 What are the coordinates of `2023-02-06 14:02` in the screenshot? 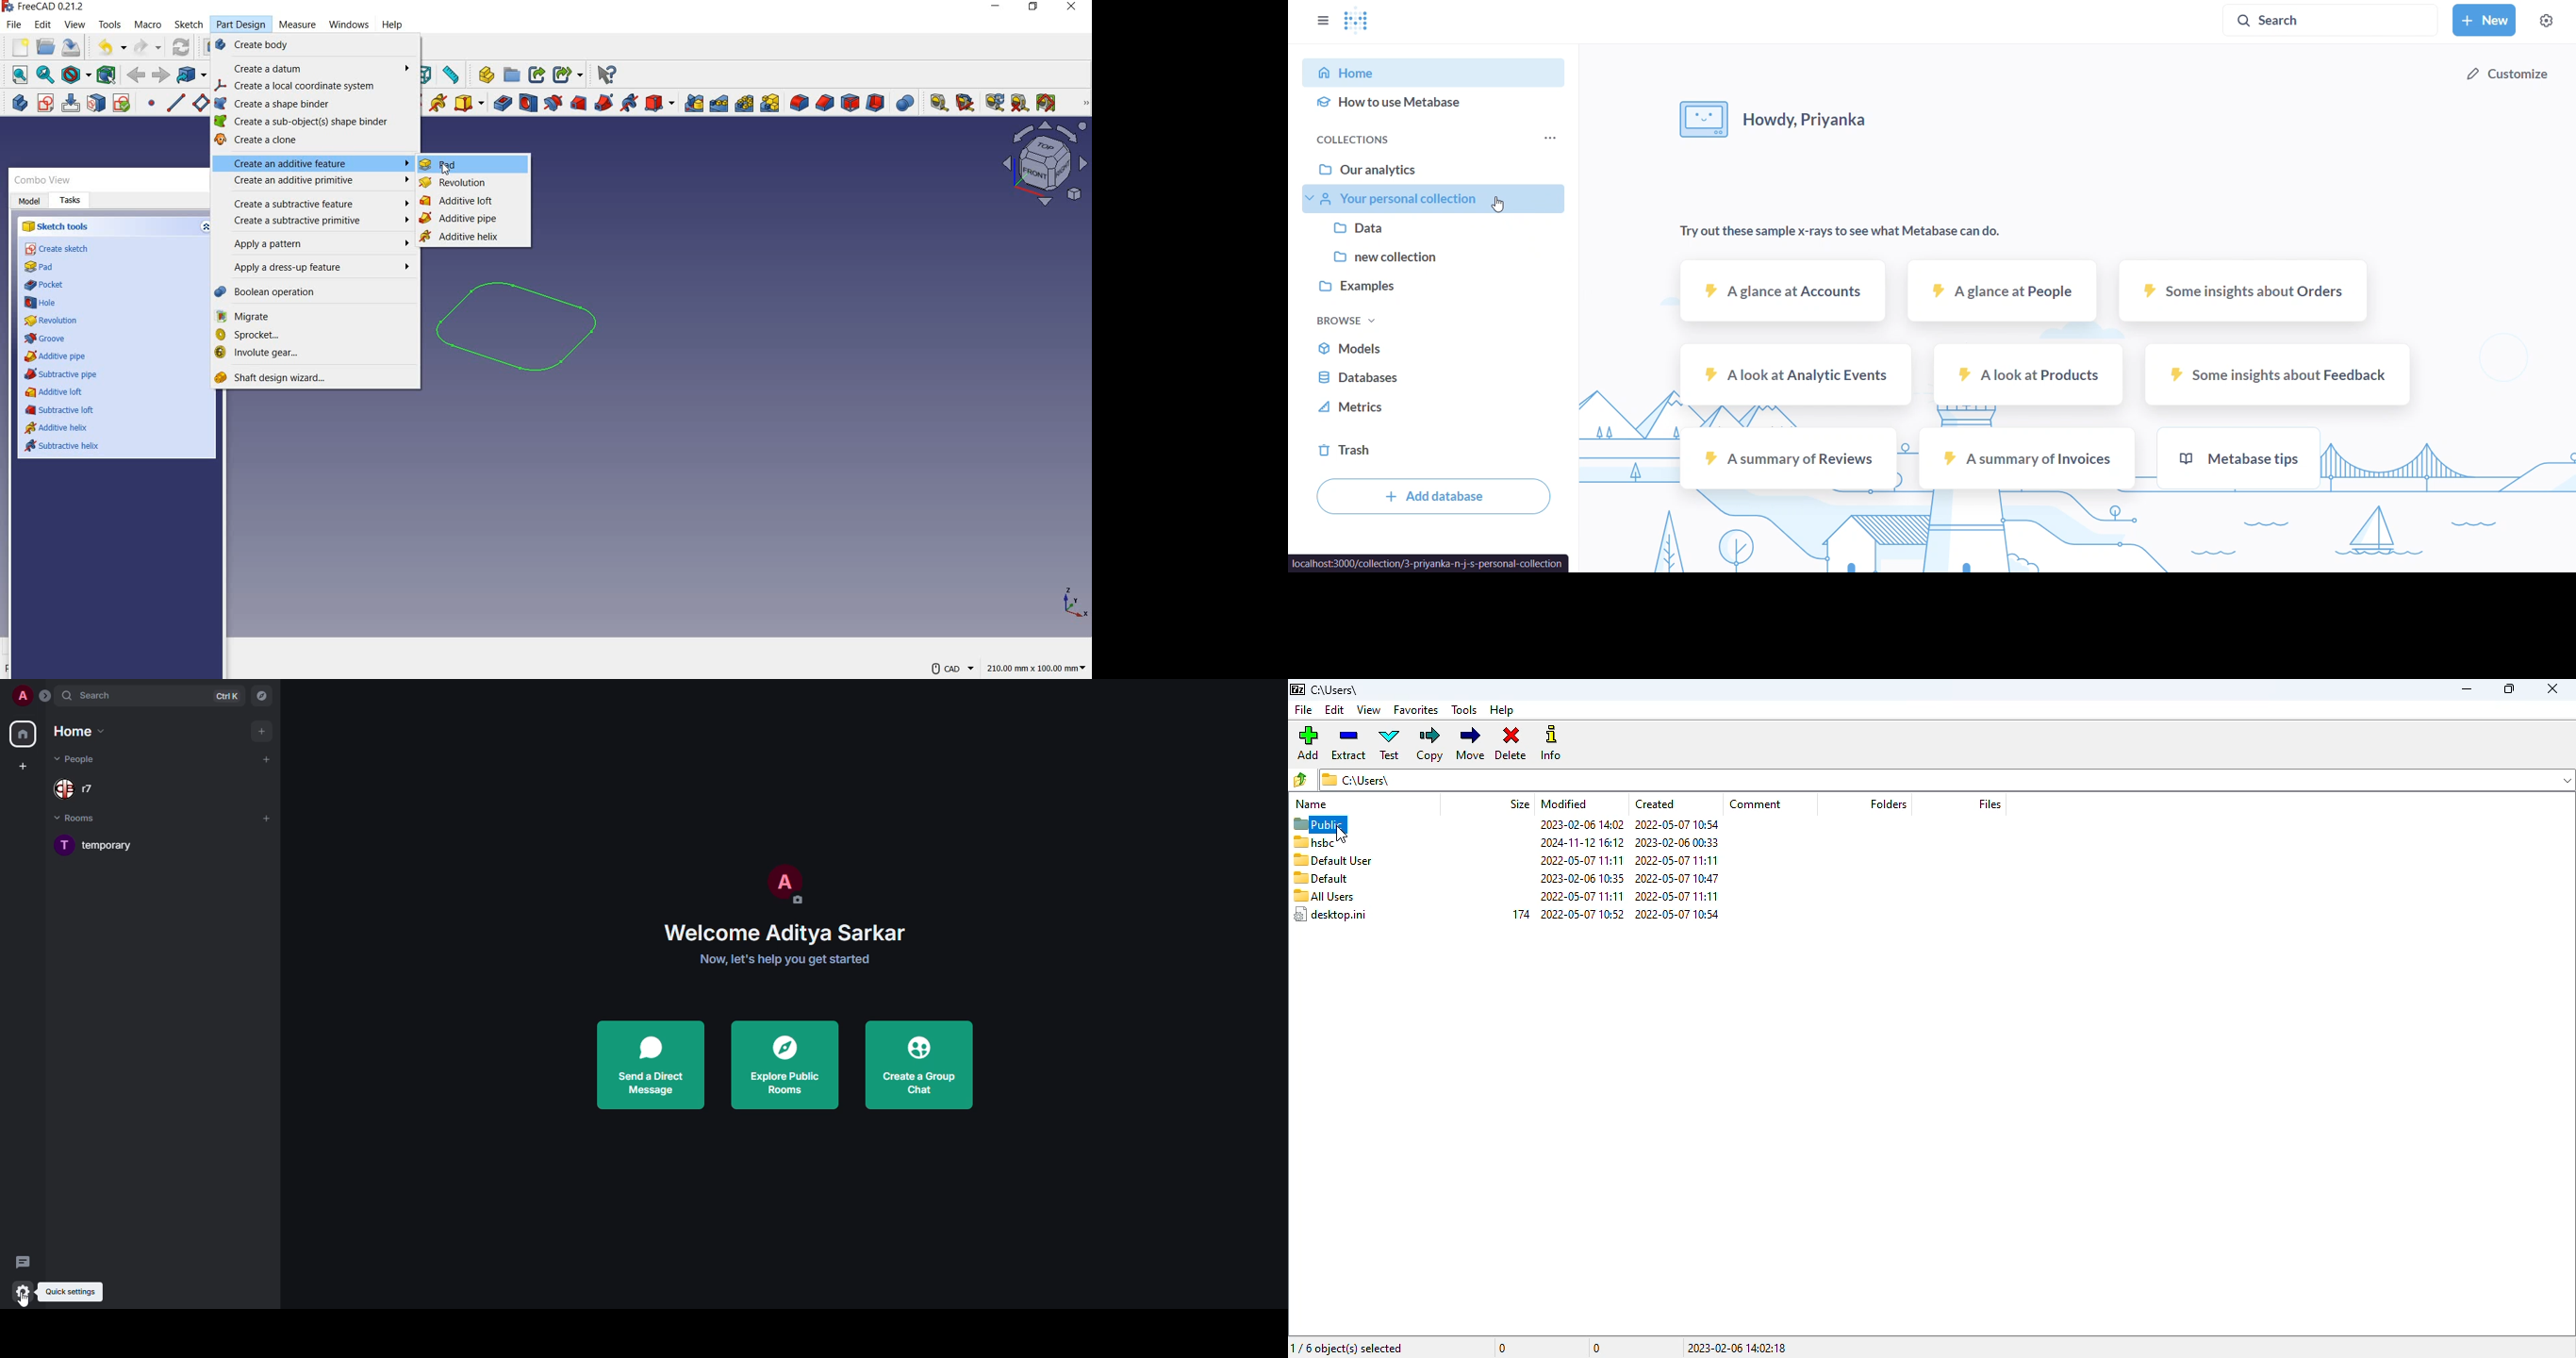 It's located at (1577, 824).